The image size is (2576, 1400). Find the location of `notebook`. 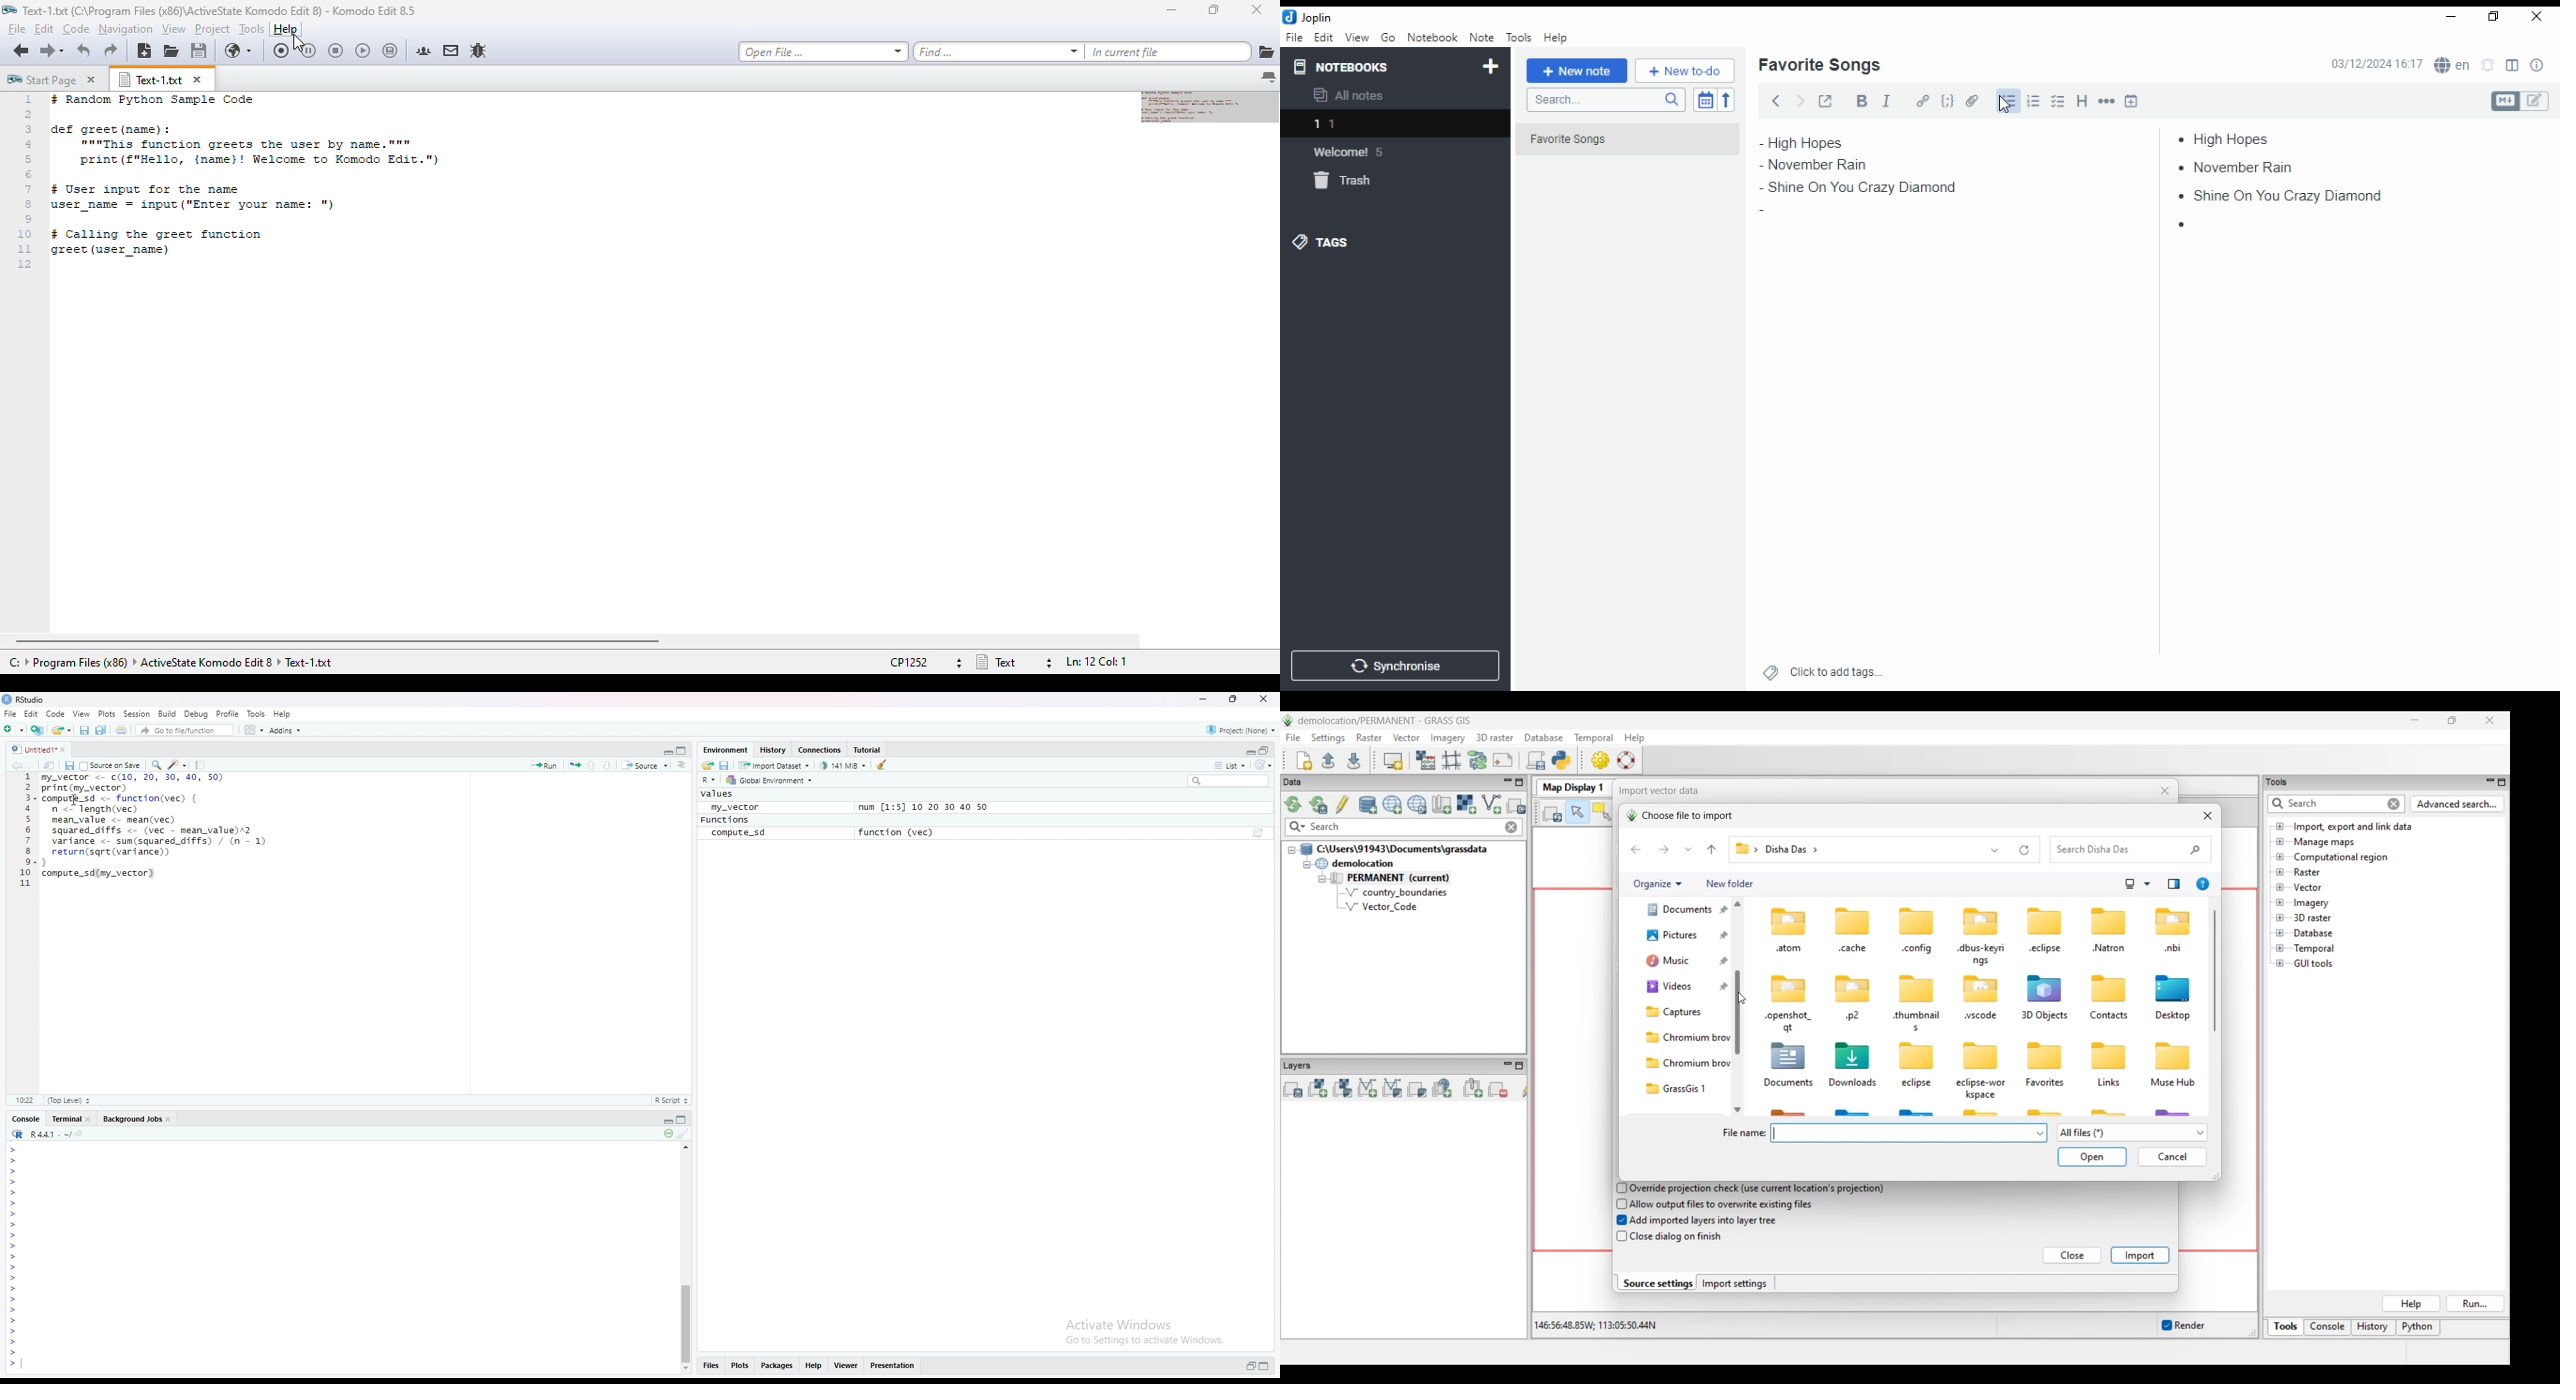

notebook is located at coordinates (1432, 37).